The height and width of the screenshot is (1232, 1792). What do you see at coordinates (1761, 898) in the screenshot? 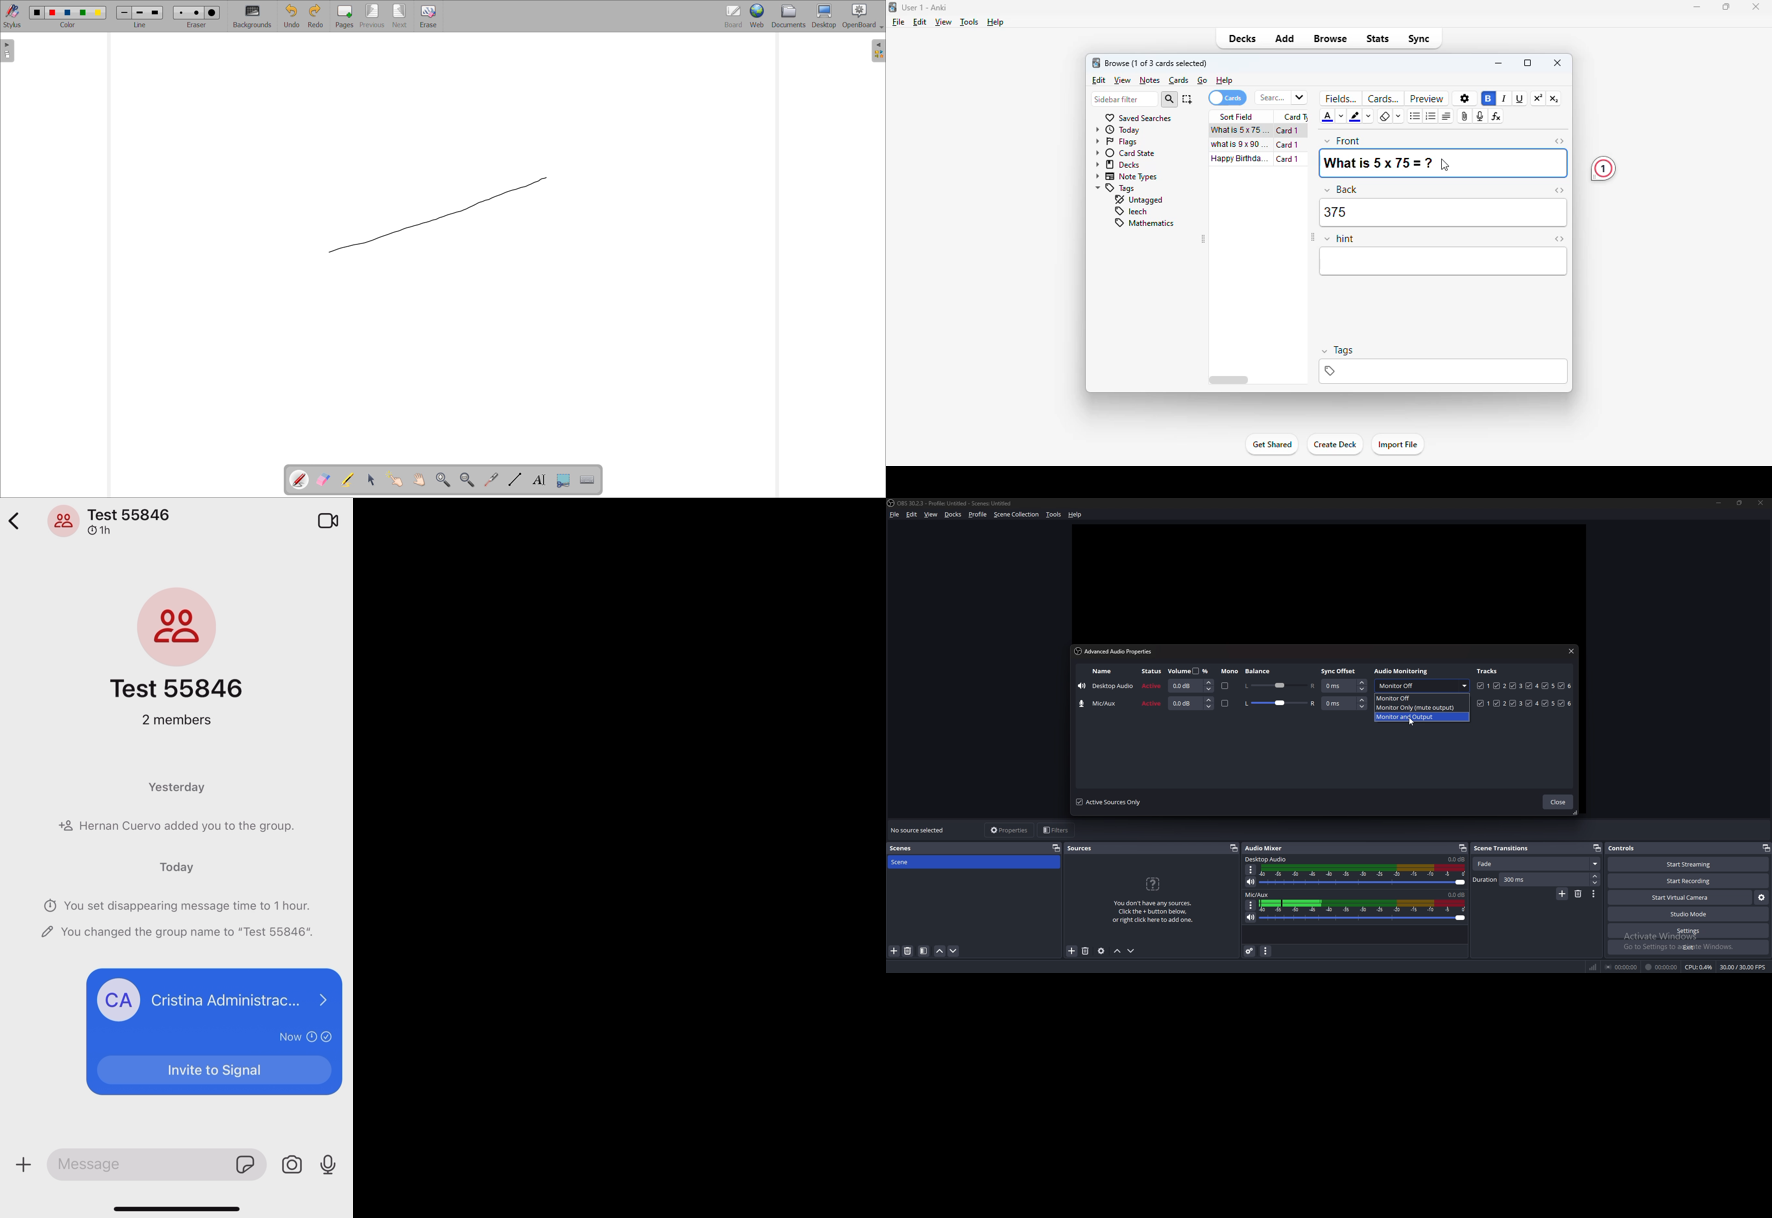
I see `configure virtual camera` at bounding box center [1761, 898].